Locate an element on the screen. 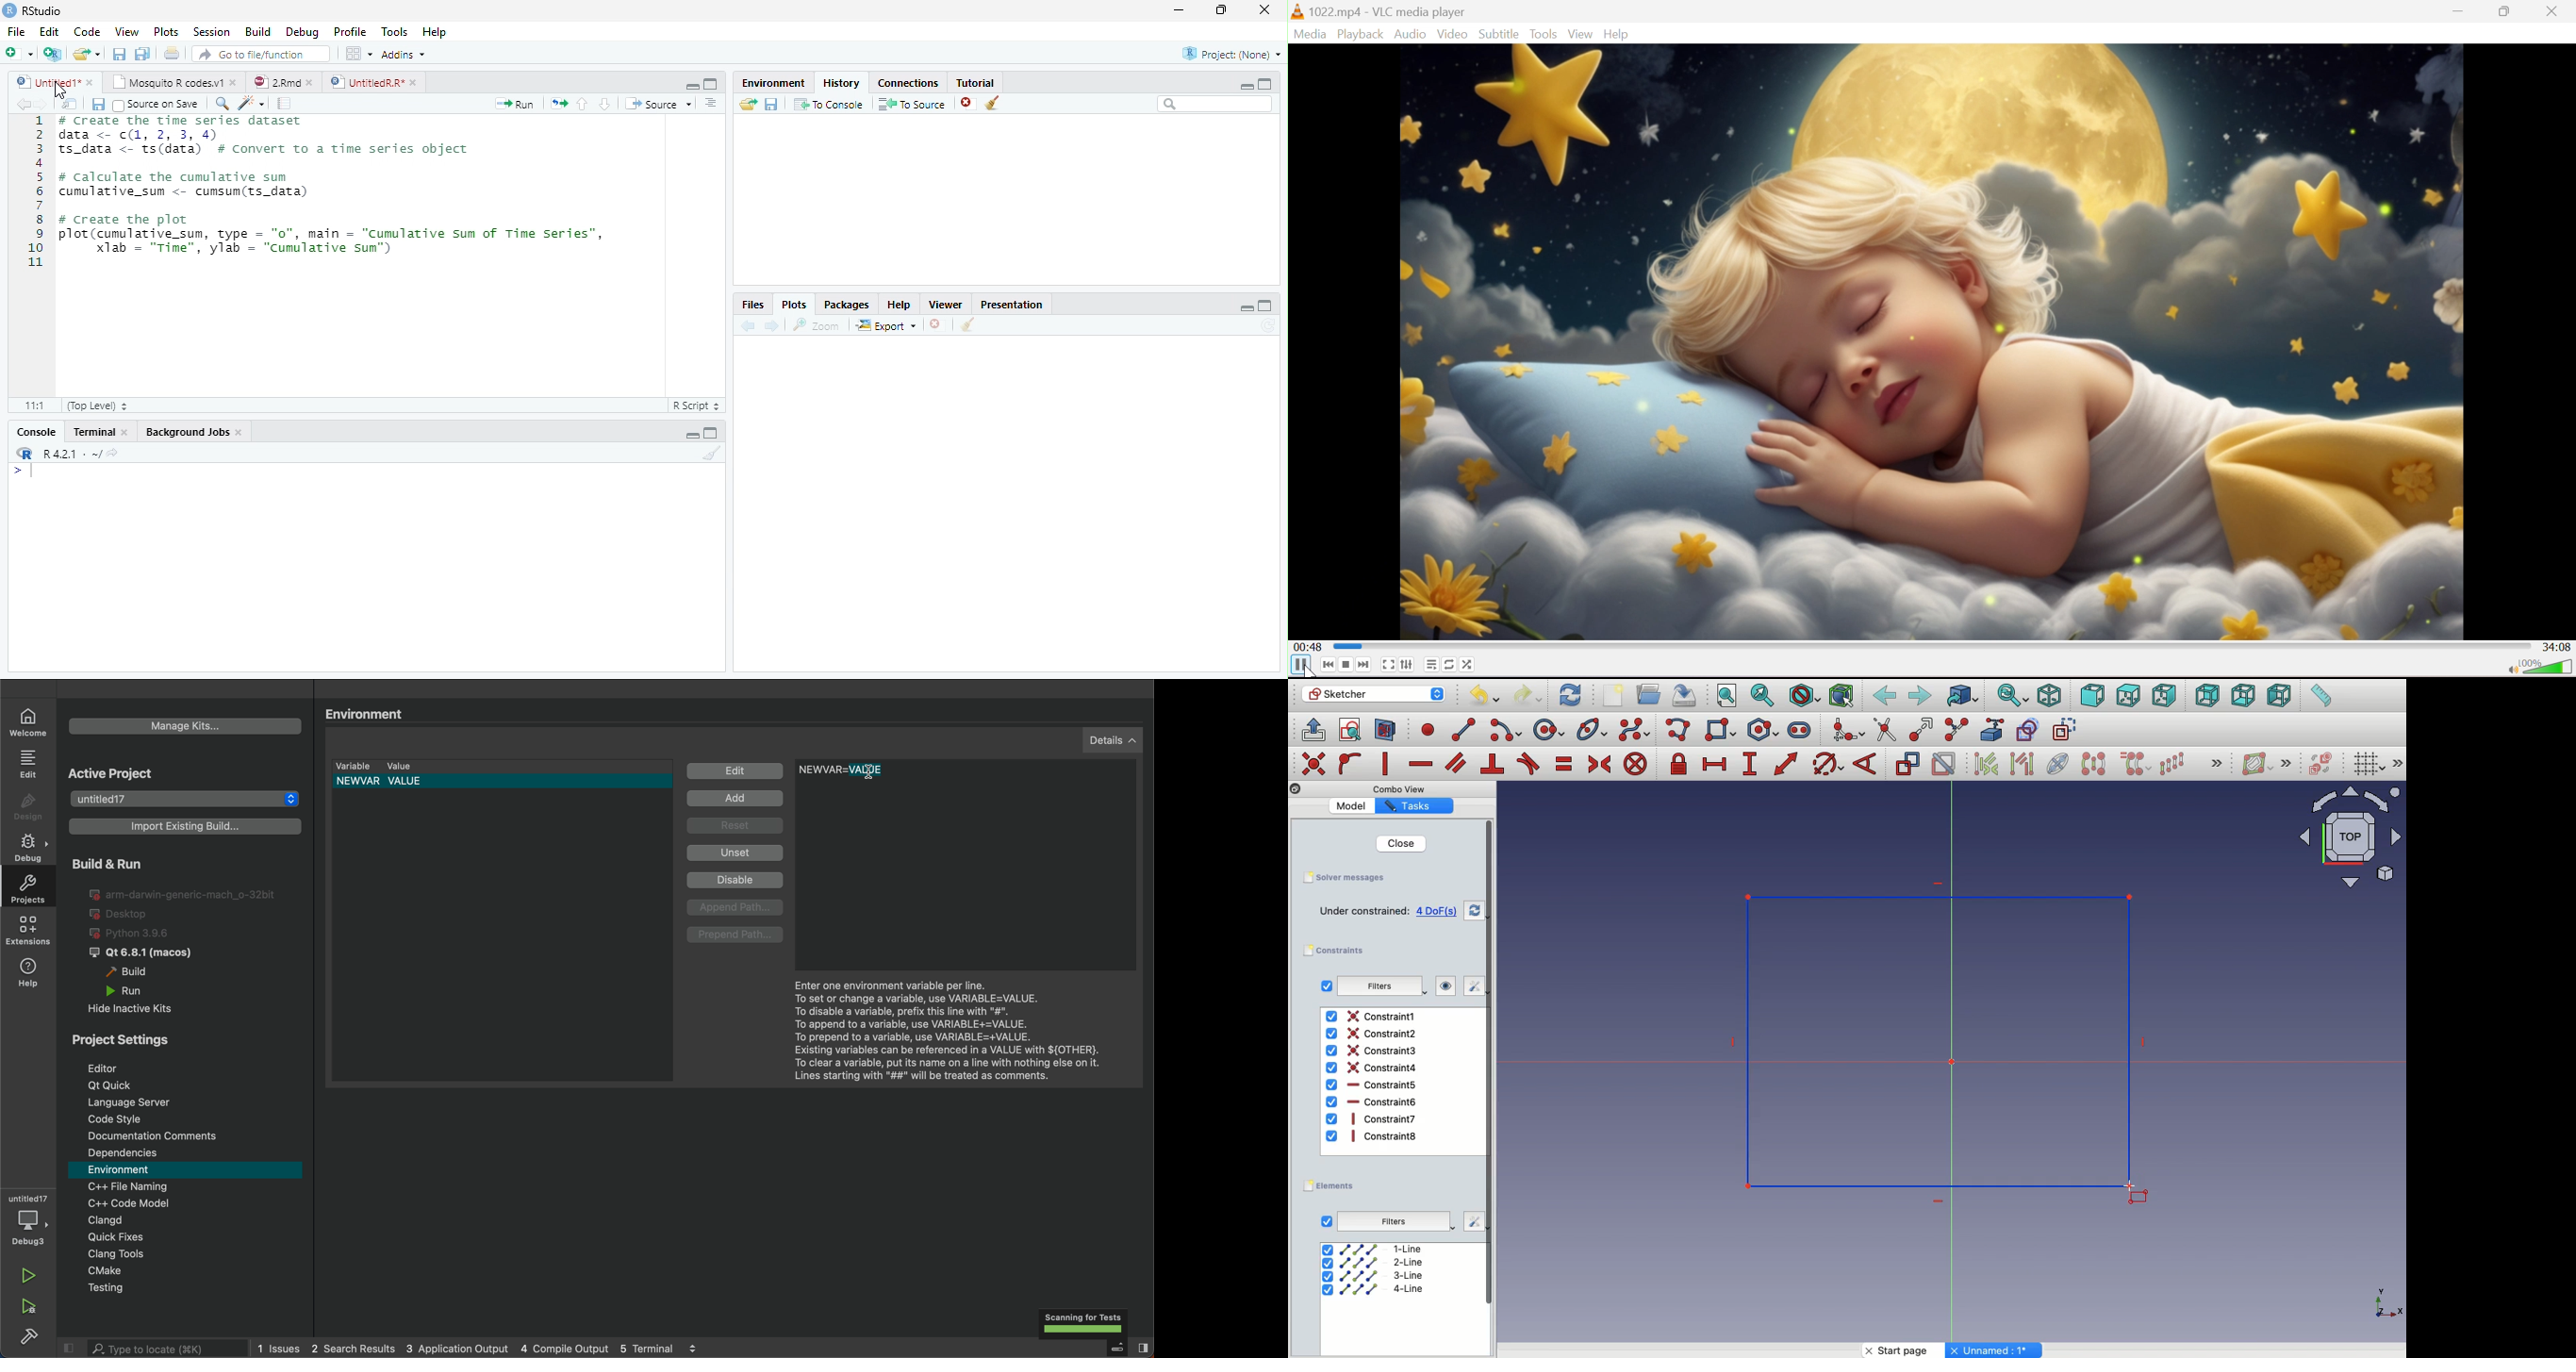  Plots is located at coordinates (167, 32).